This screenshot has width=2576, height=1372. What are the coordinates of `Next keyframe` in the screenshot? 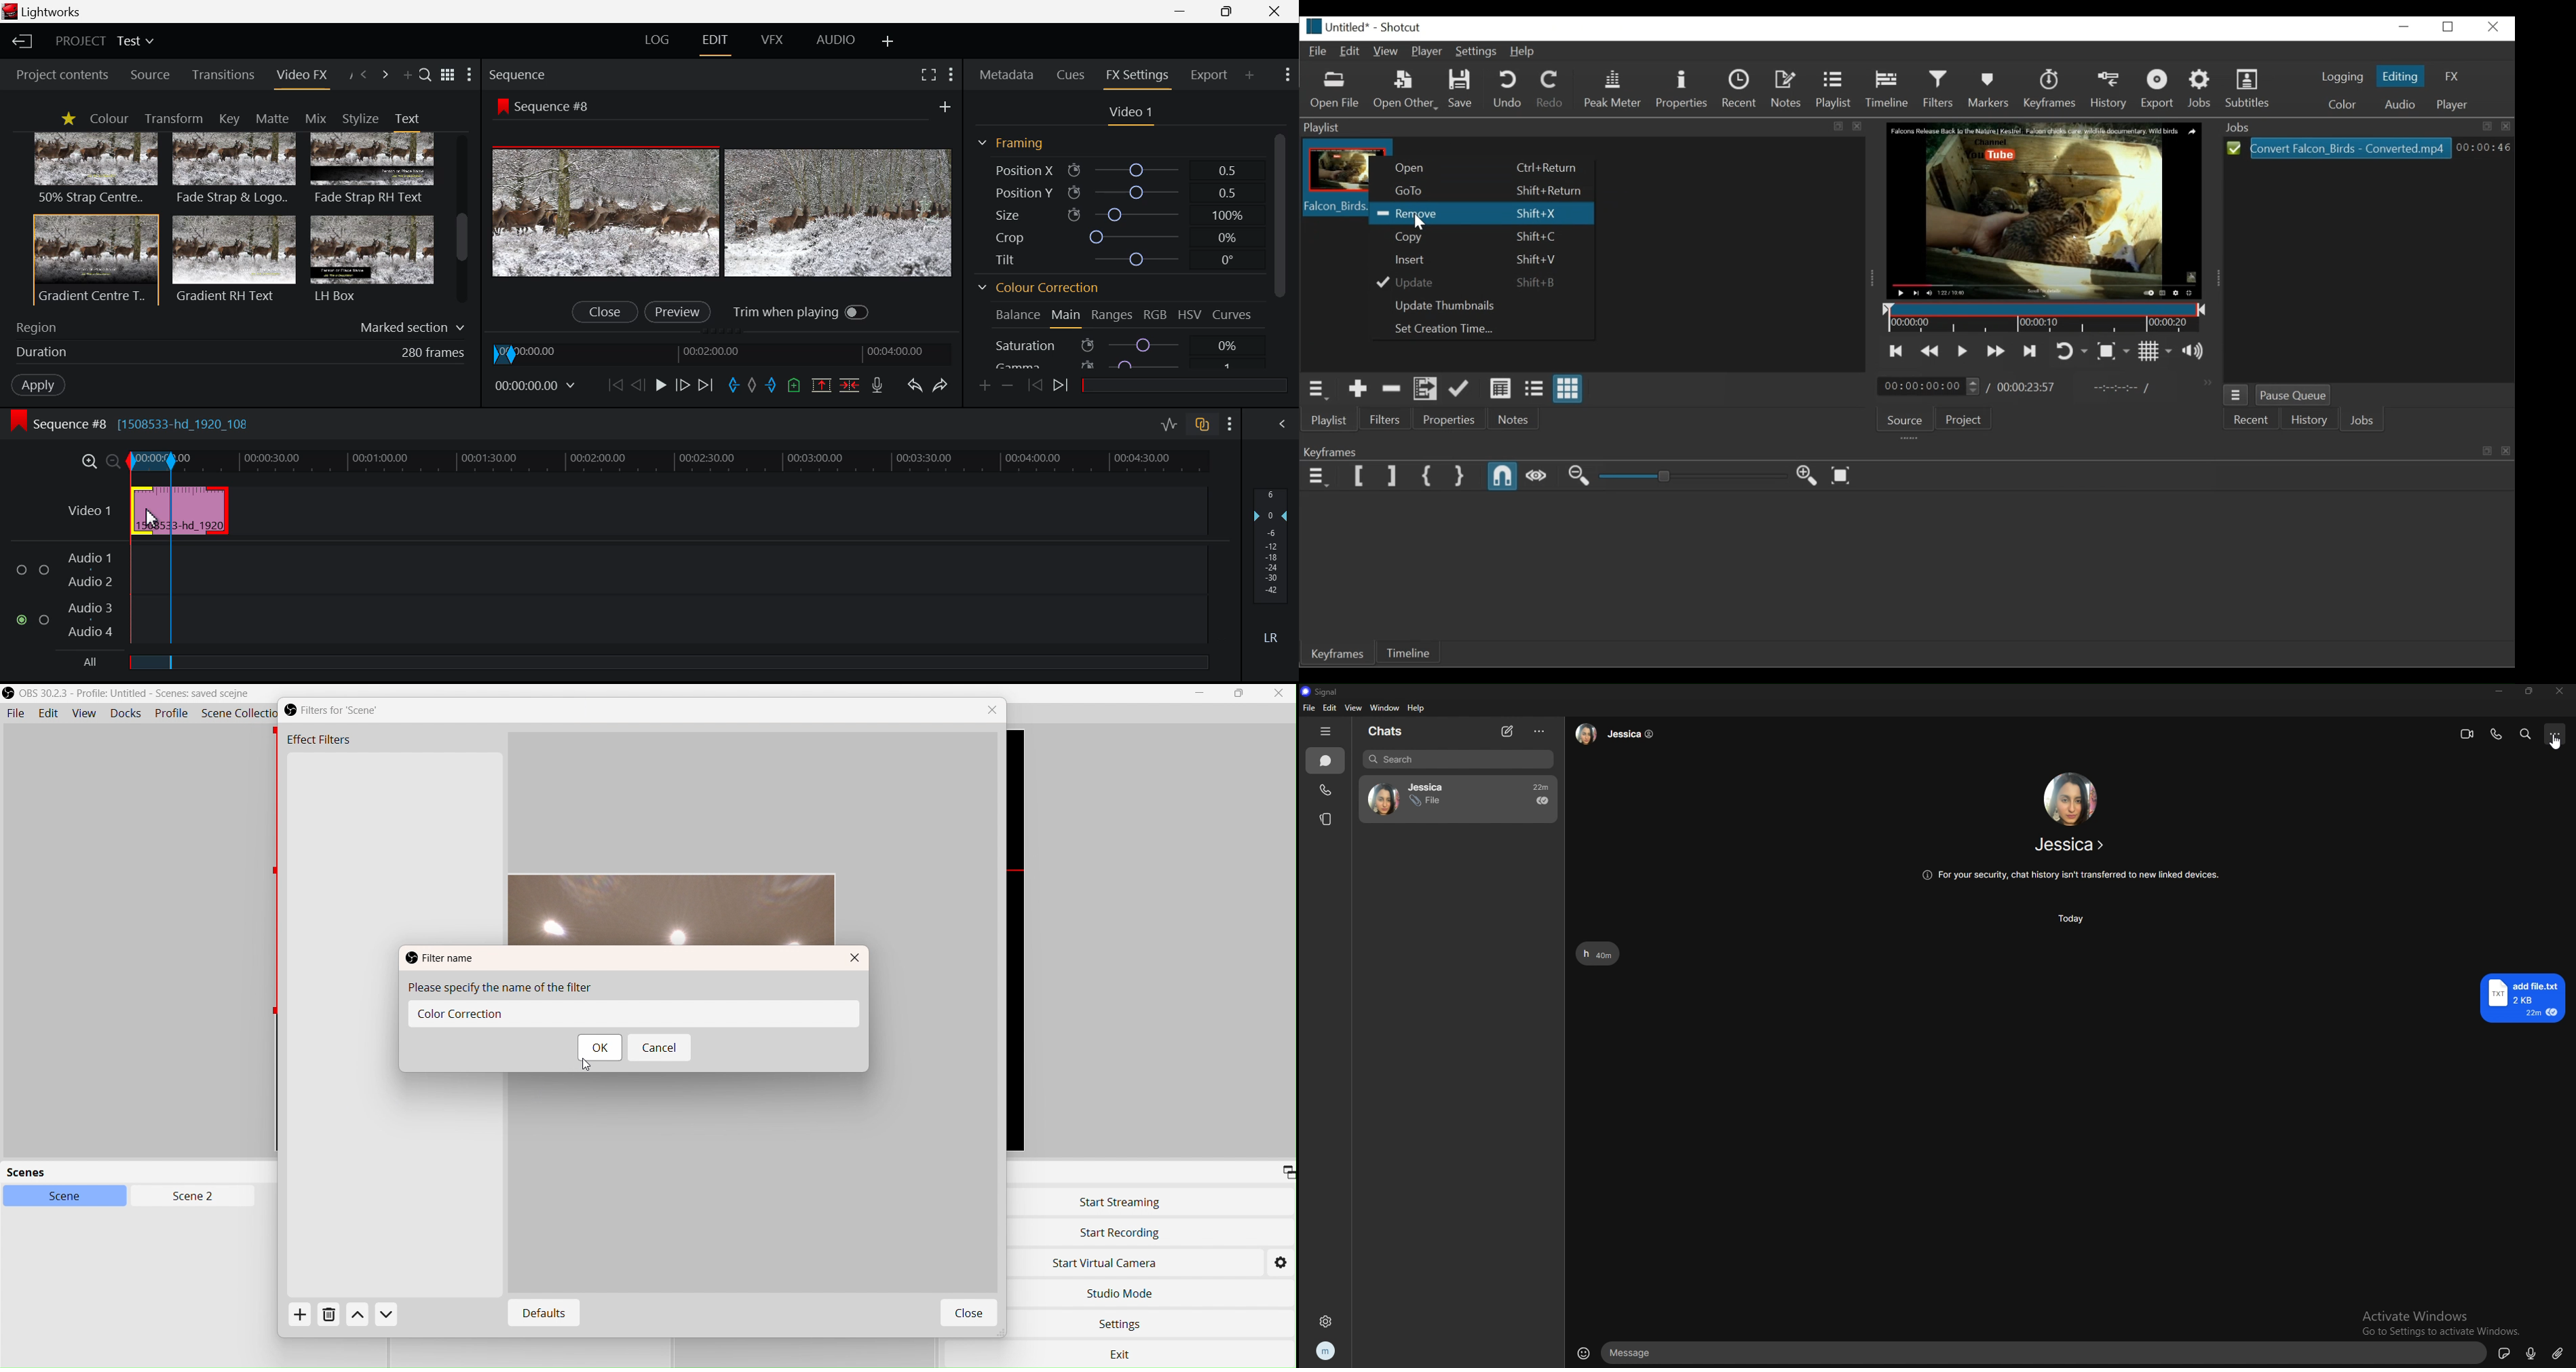 It's located at (1063, 386).